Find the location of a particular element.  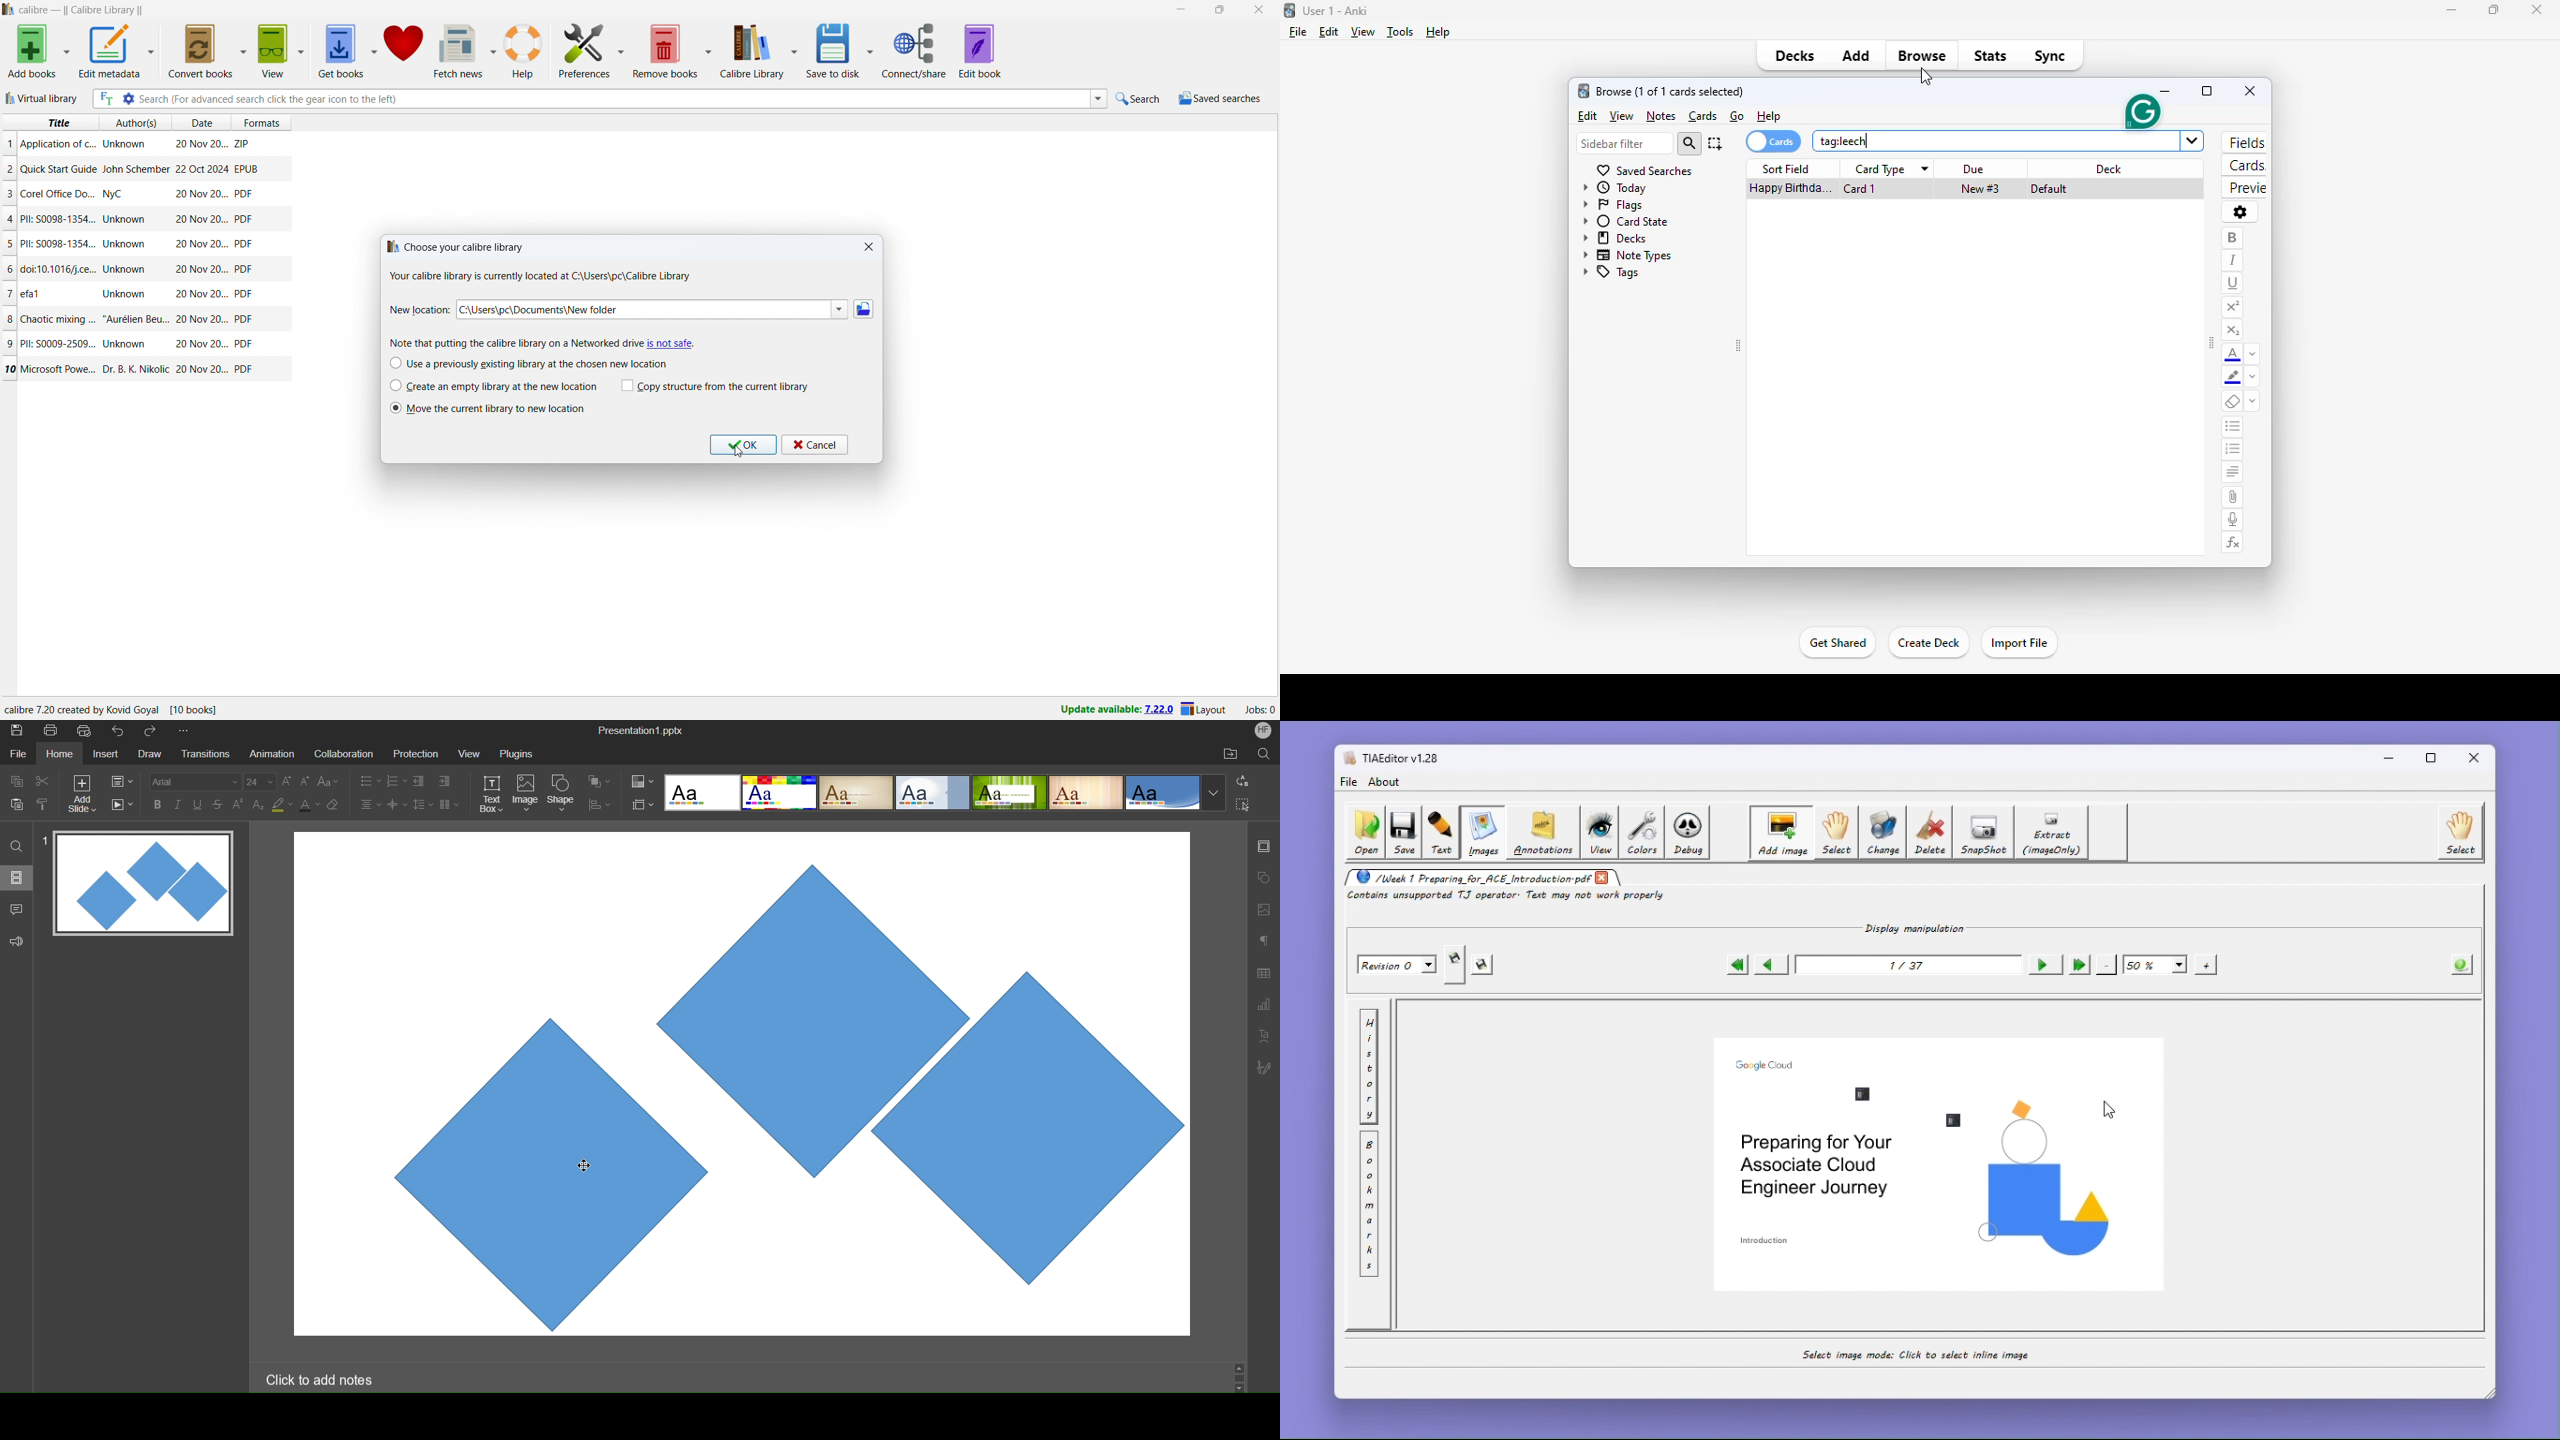

"tag:leech" typed and entered is located at coordinates (1844, 141).